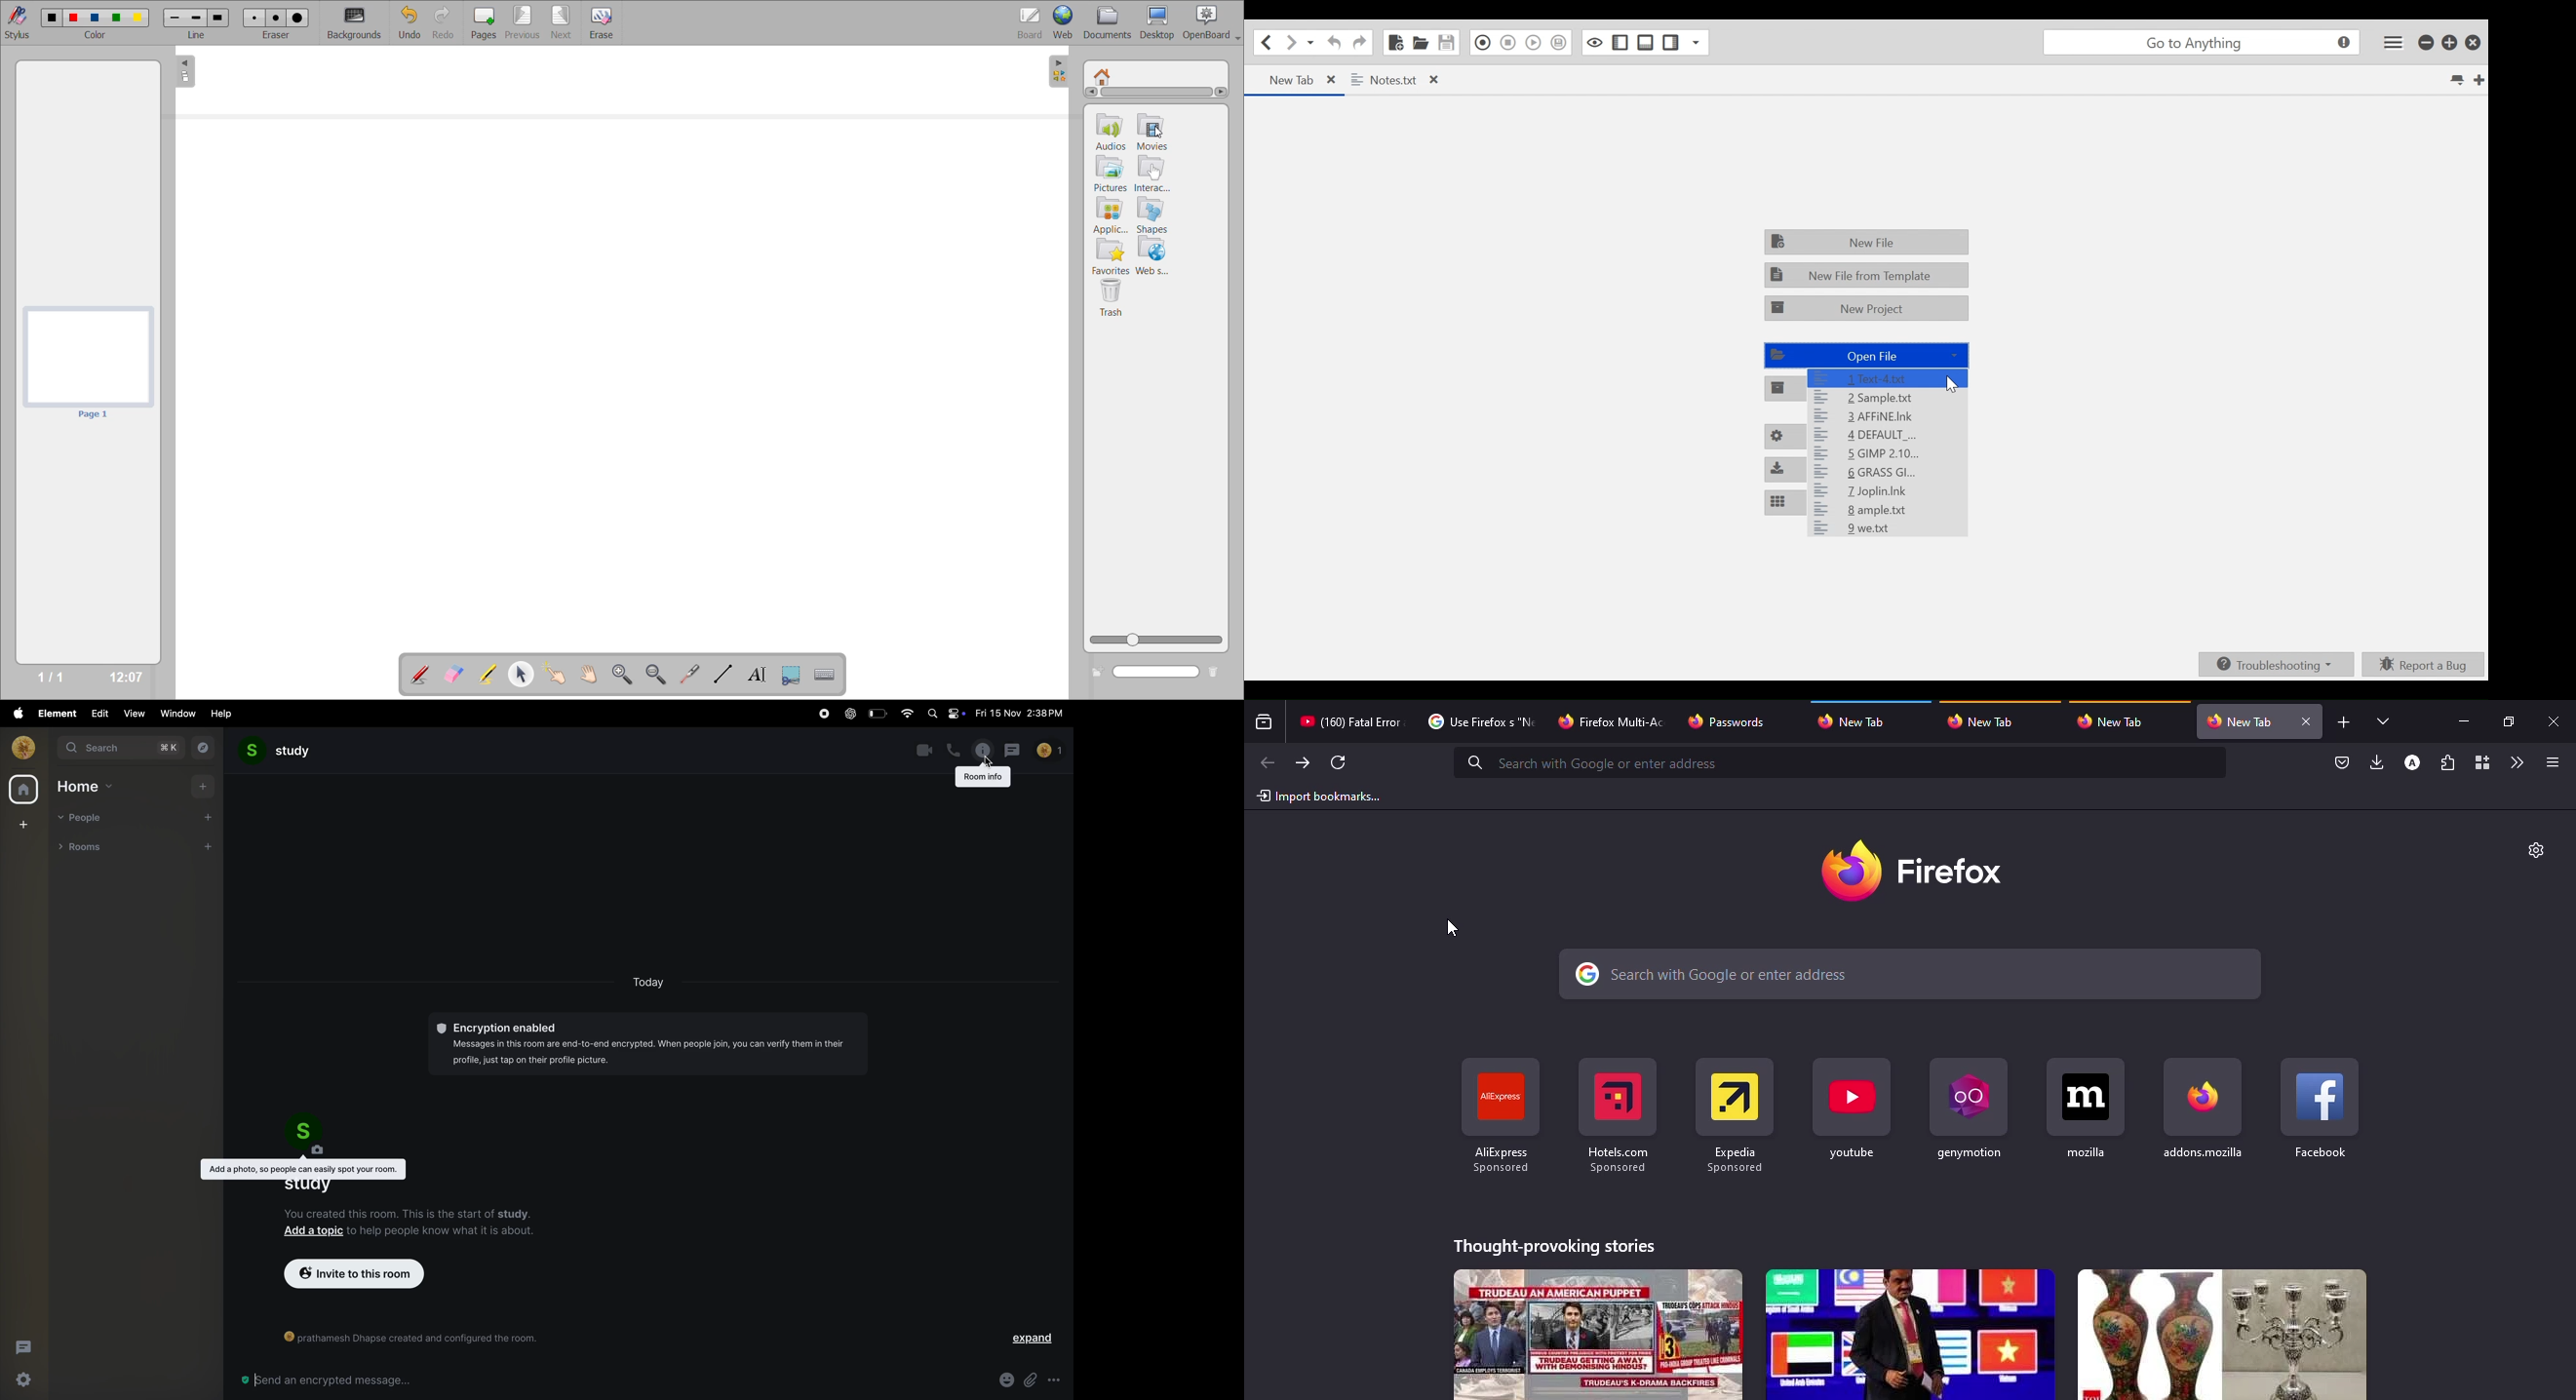  I want to click on shortcuts, so click(1617, 1117).